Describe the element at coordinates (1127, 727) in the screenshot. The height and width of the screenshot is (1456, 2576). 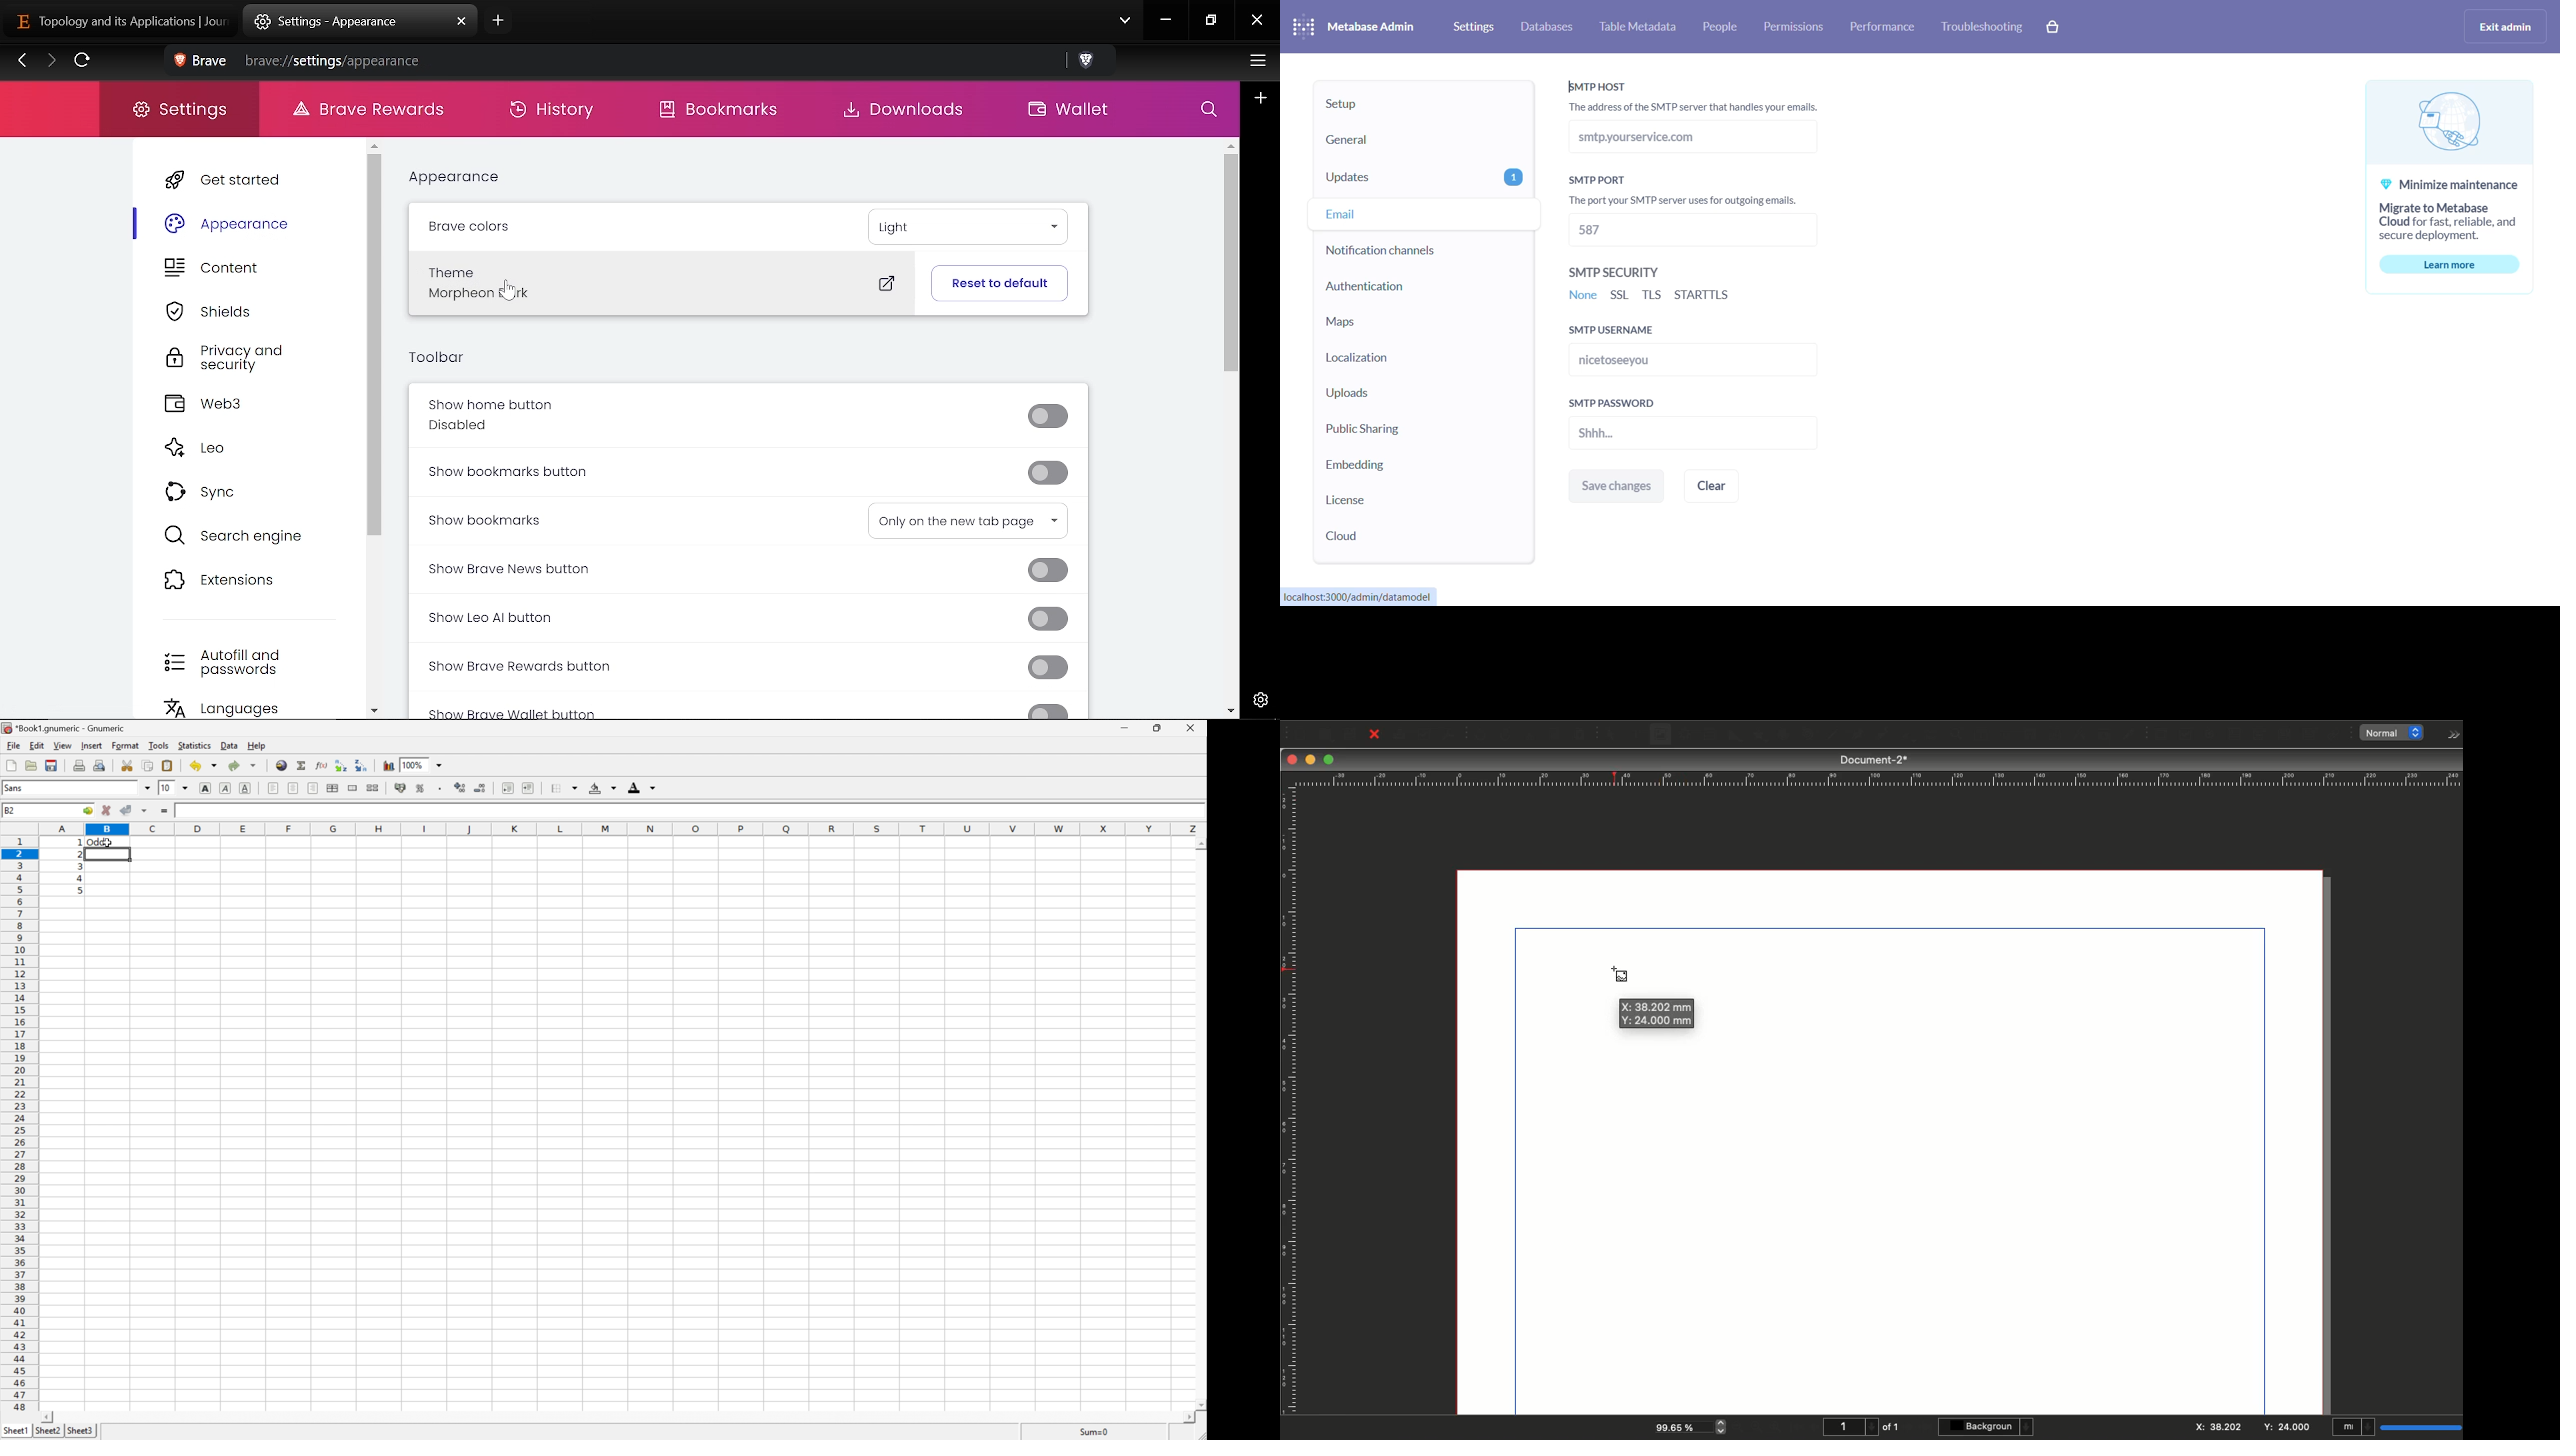
I see `Minimize` at that location.